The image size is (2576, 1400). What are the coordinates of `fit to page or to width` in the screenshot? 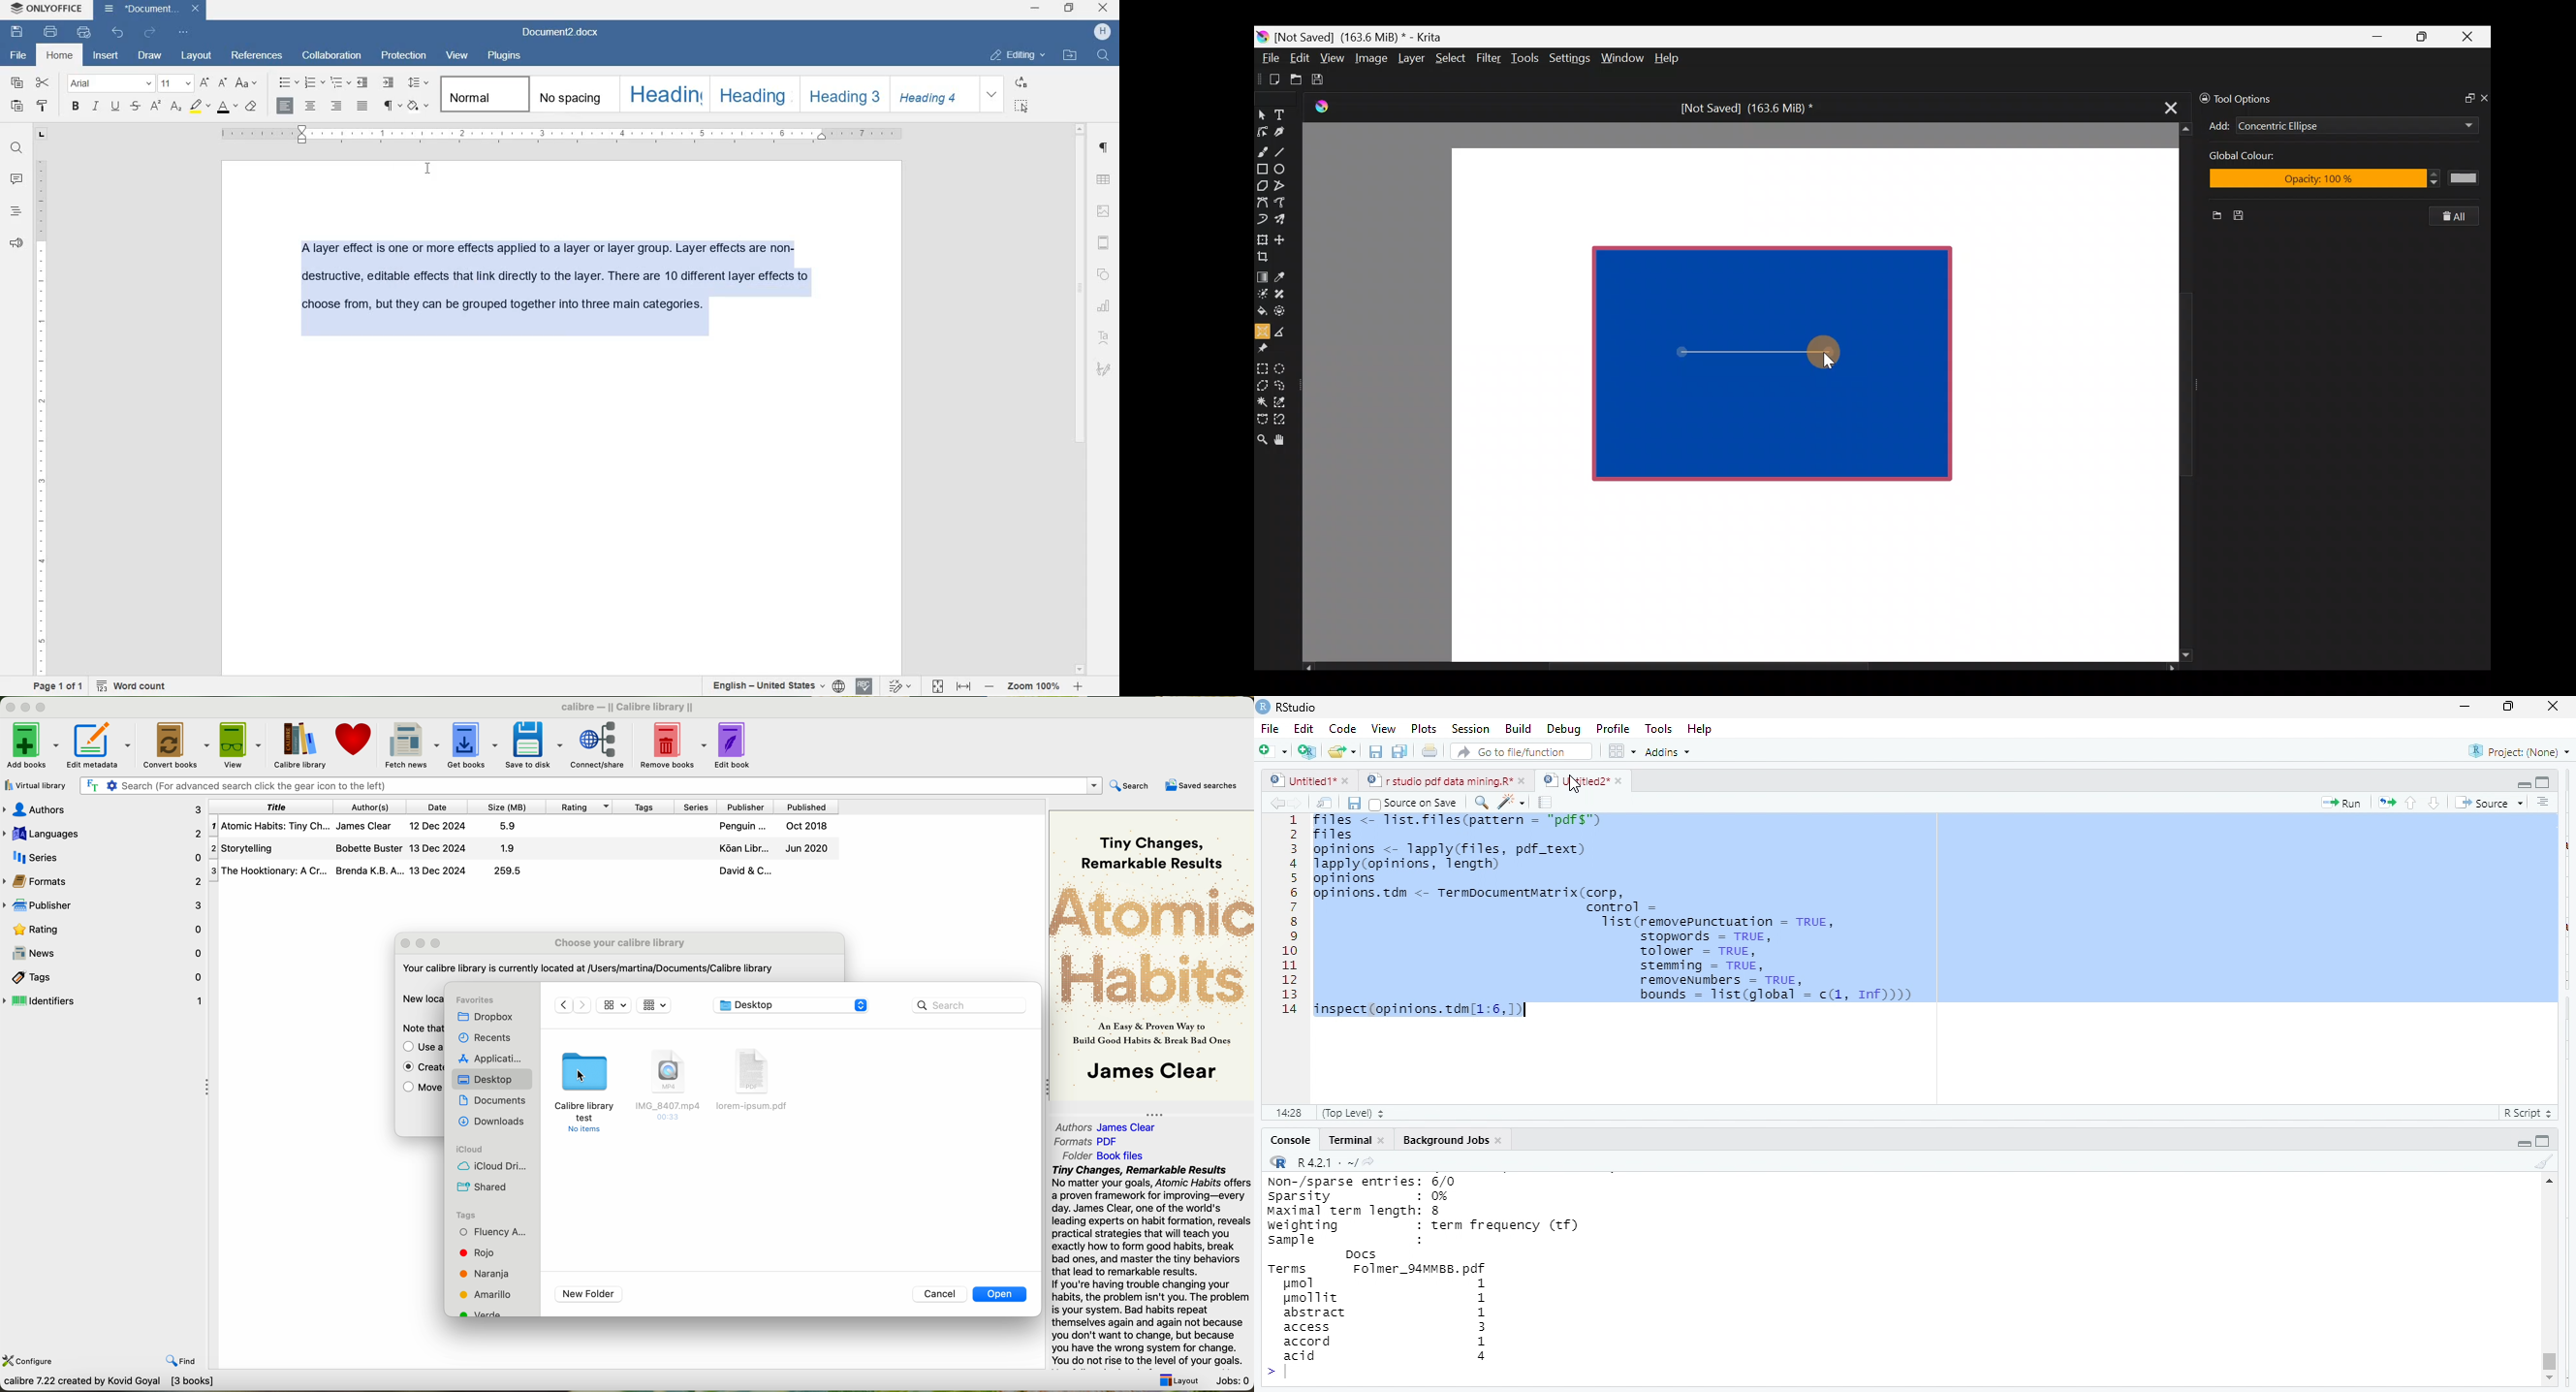 It's located at (952, 687).